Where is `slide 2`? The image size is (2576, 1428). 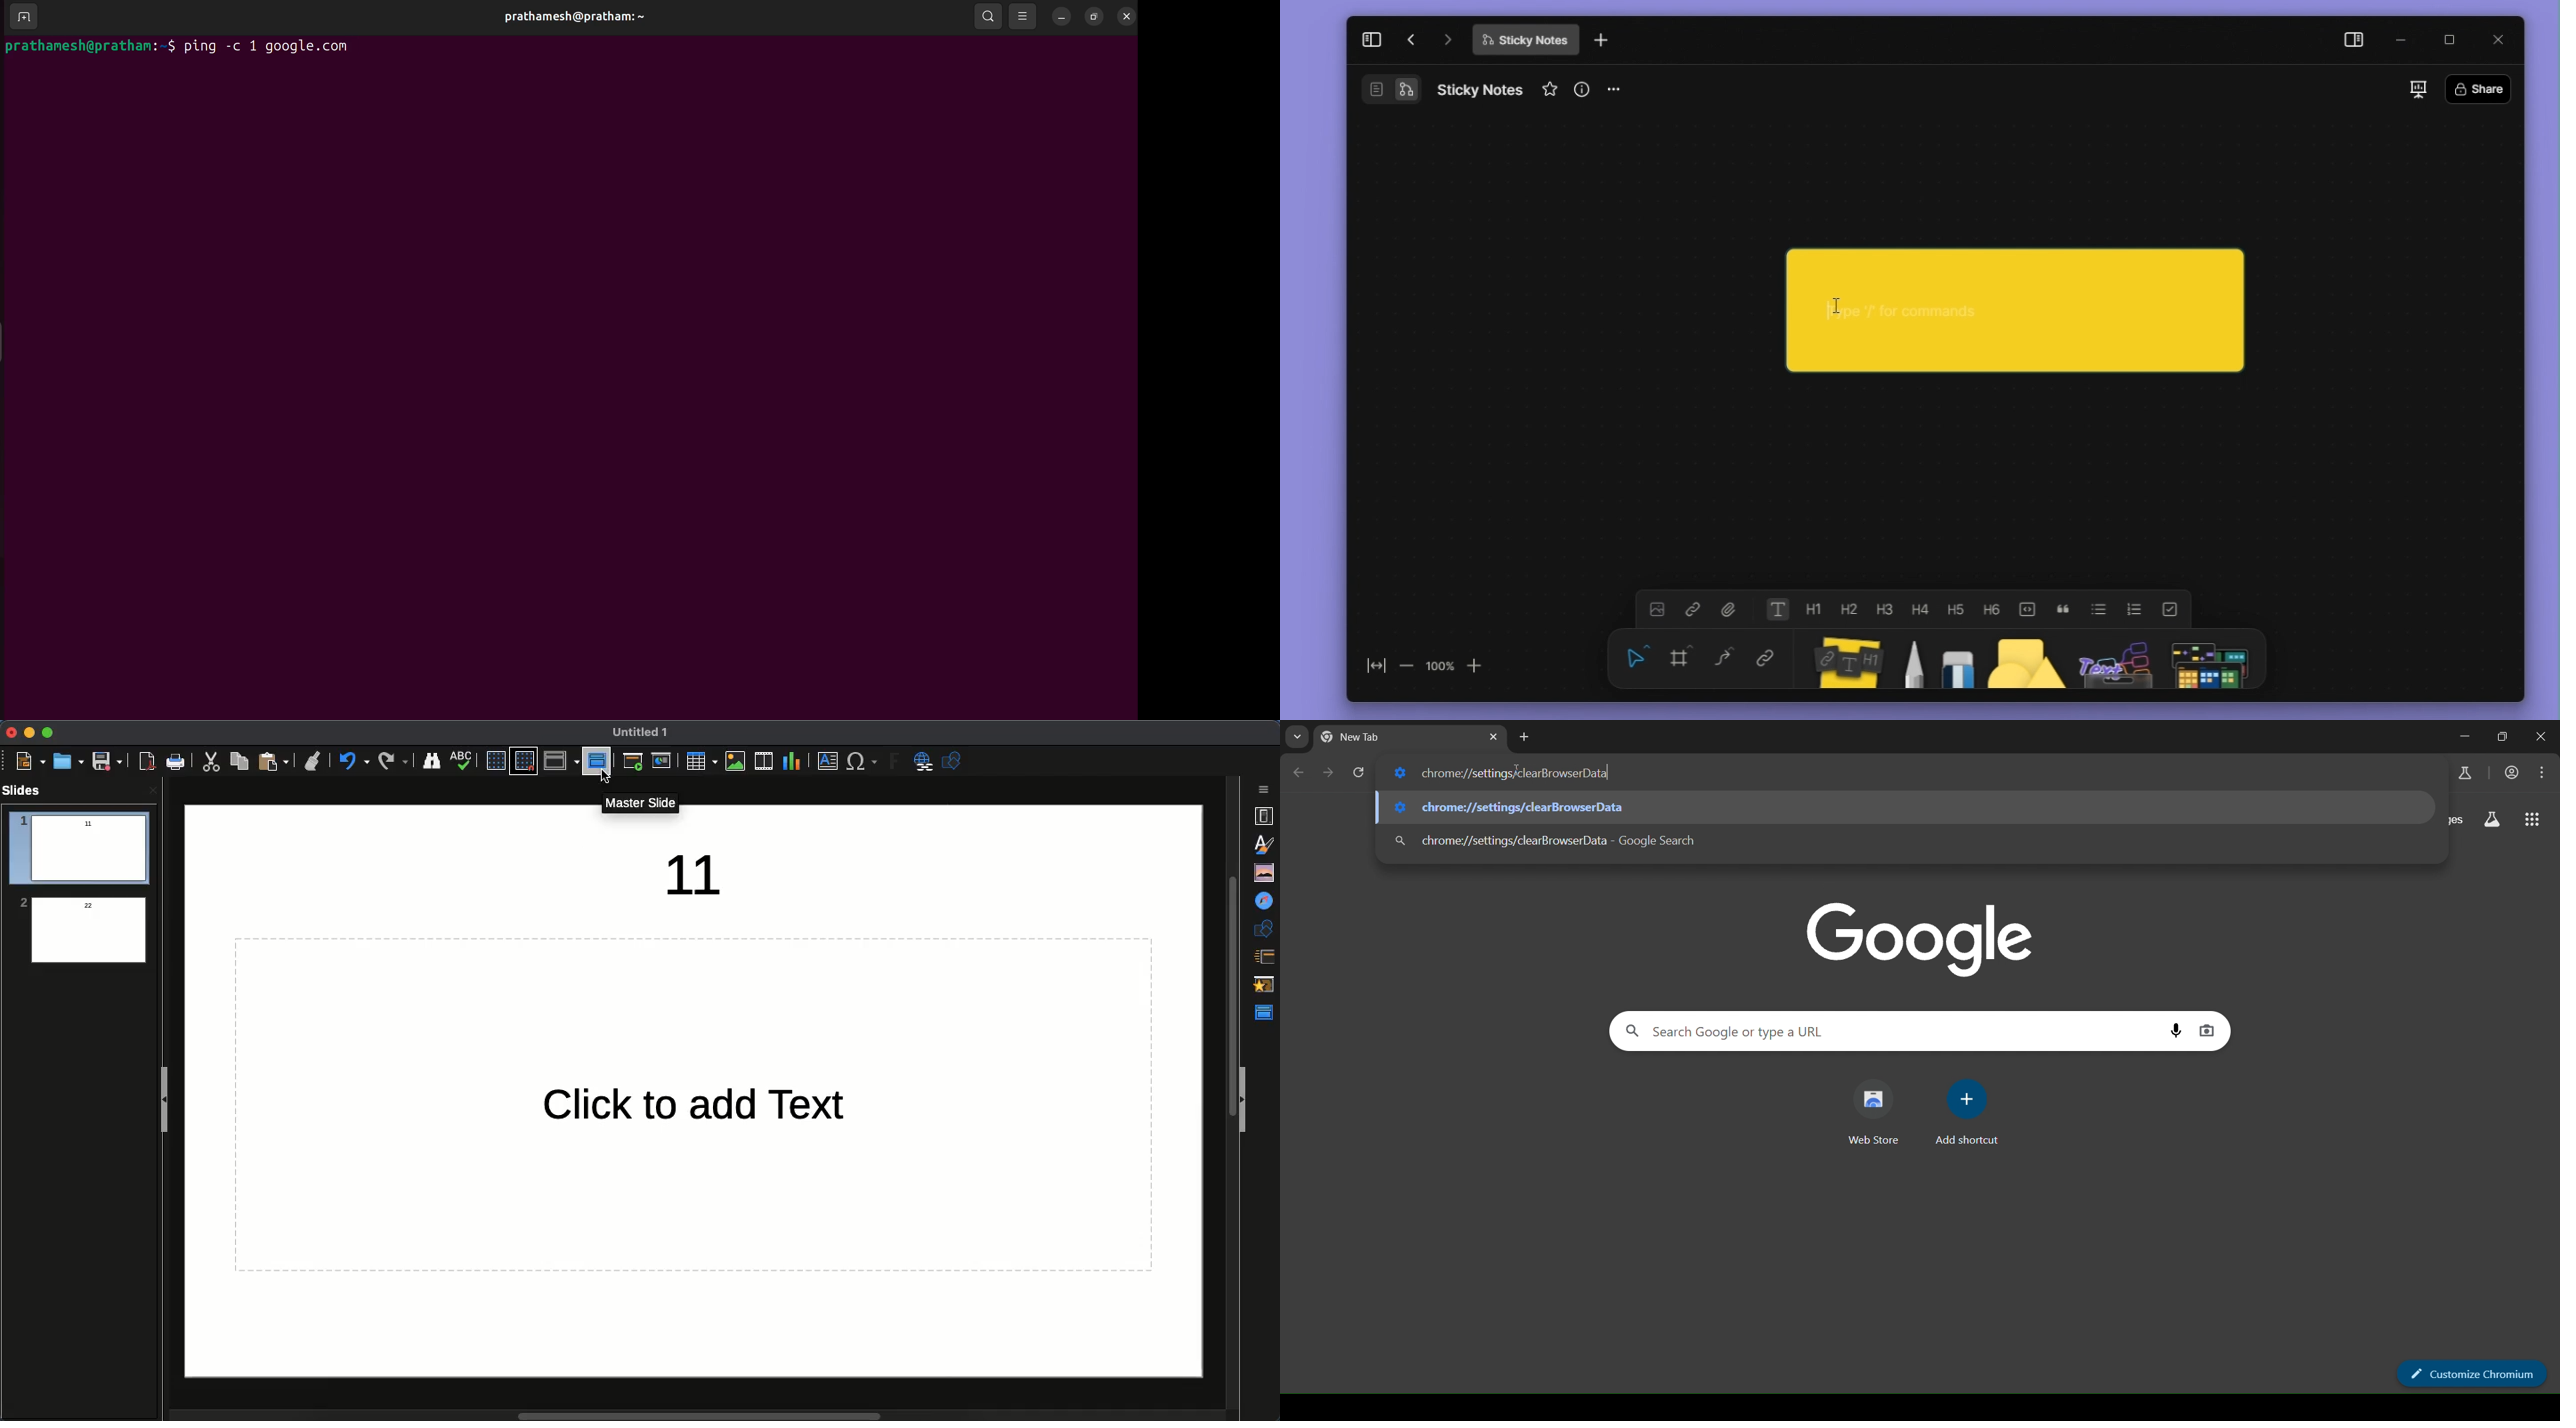 slide 2 is located at coordinates (79, 931).